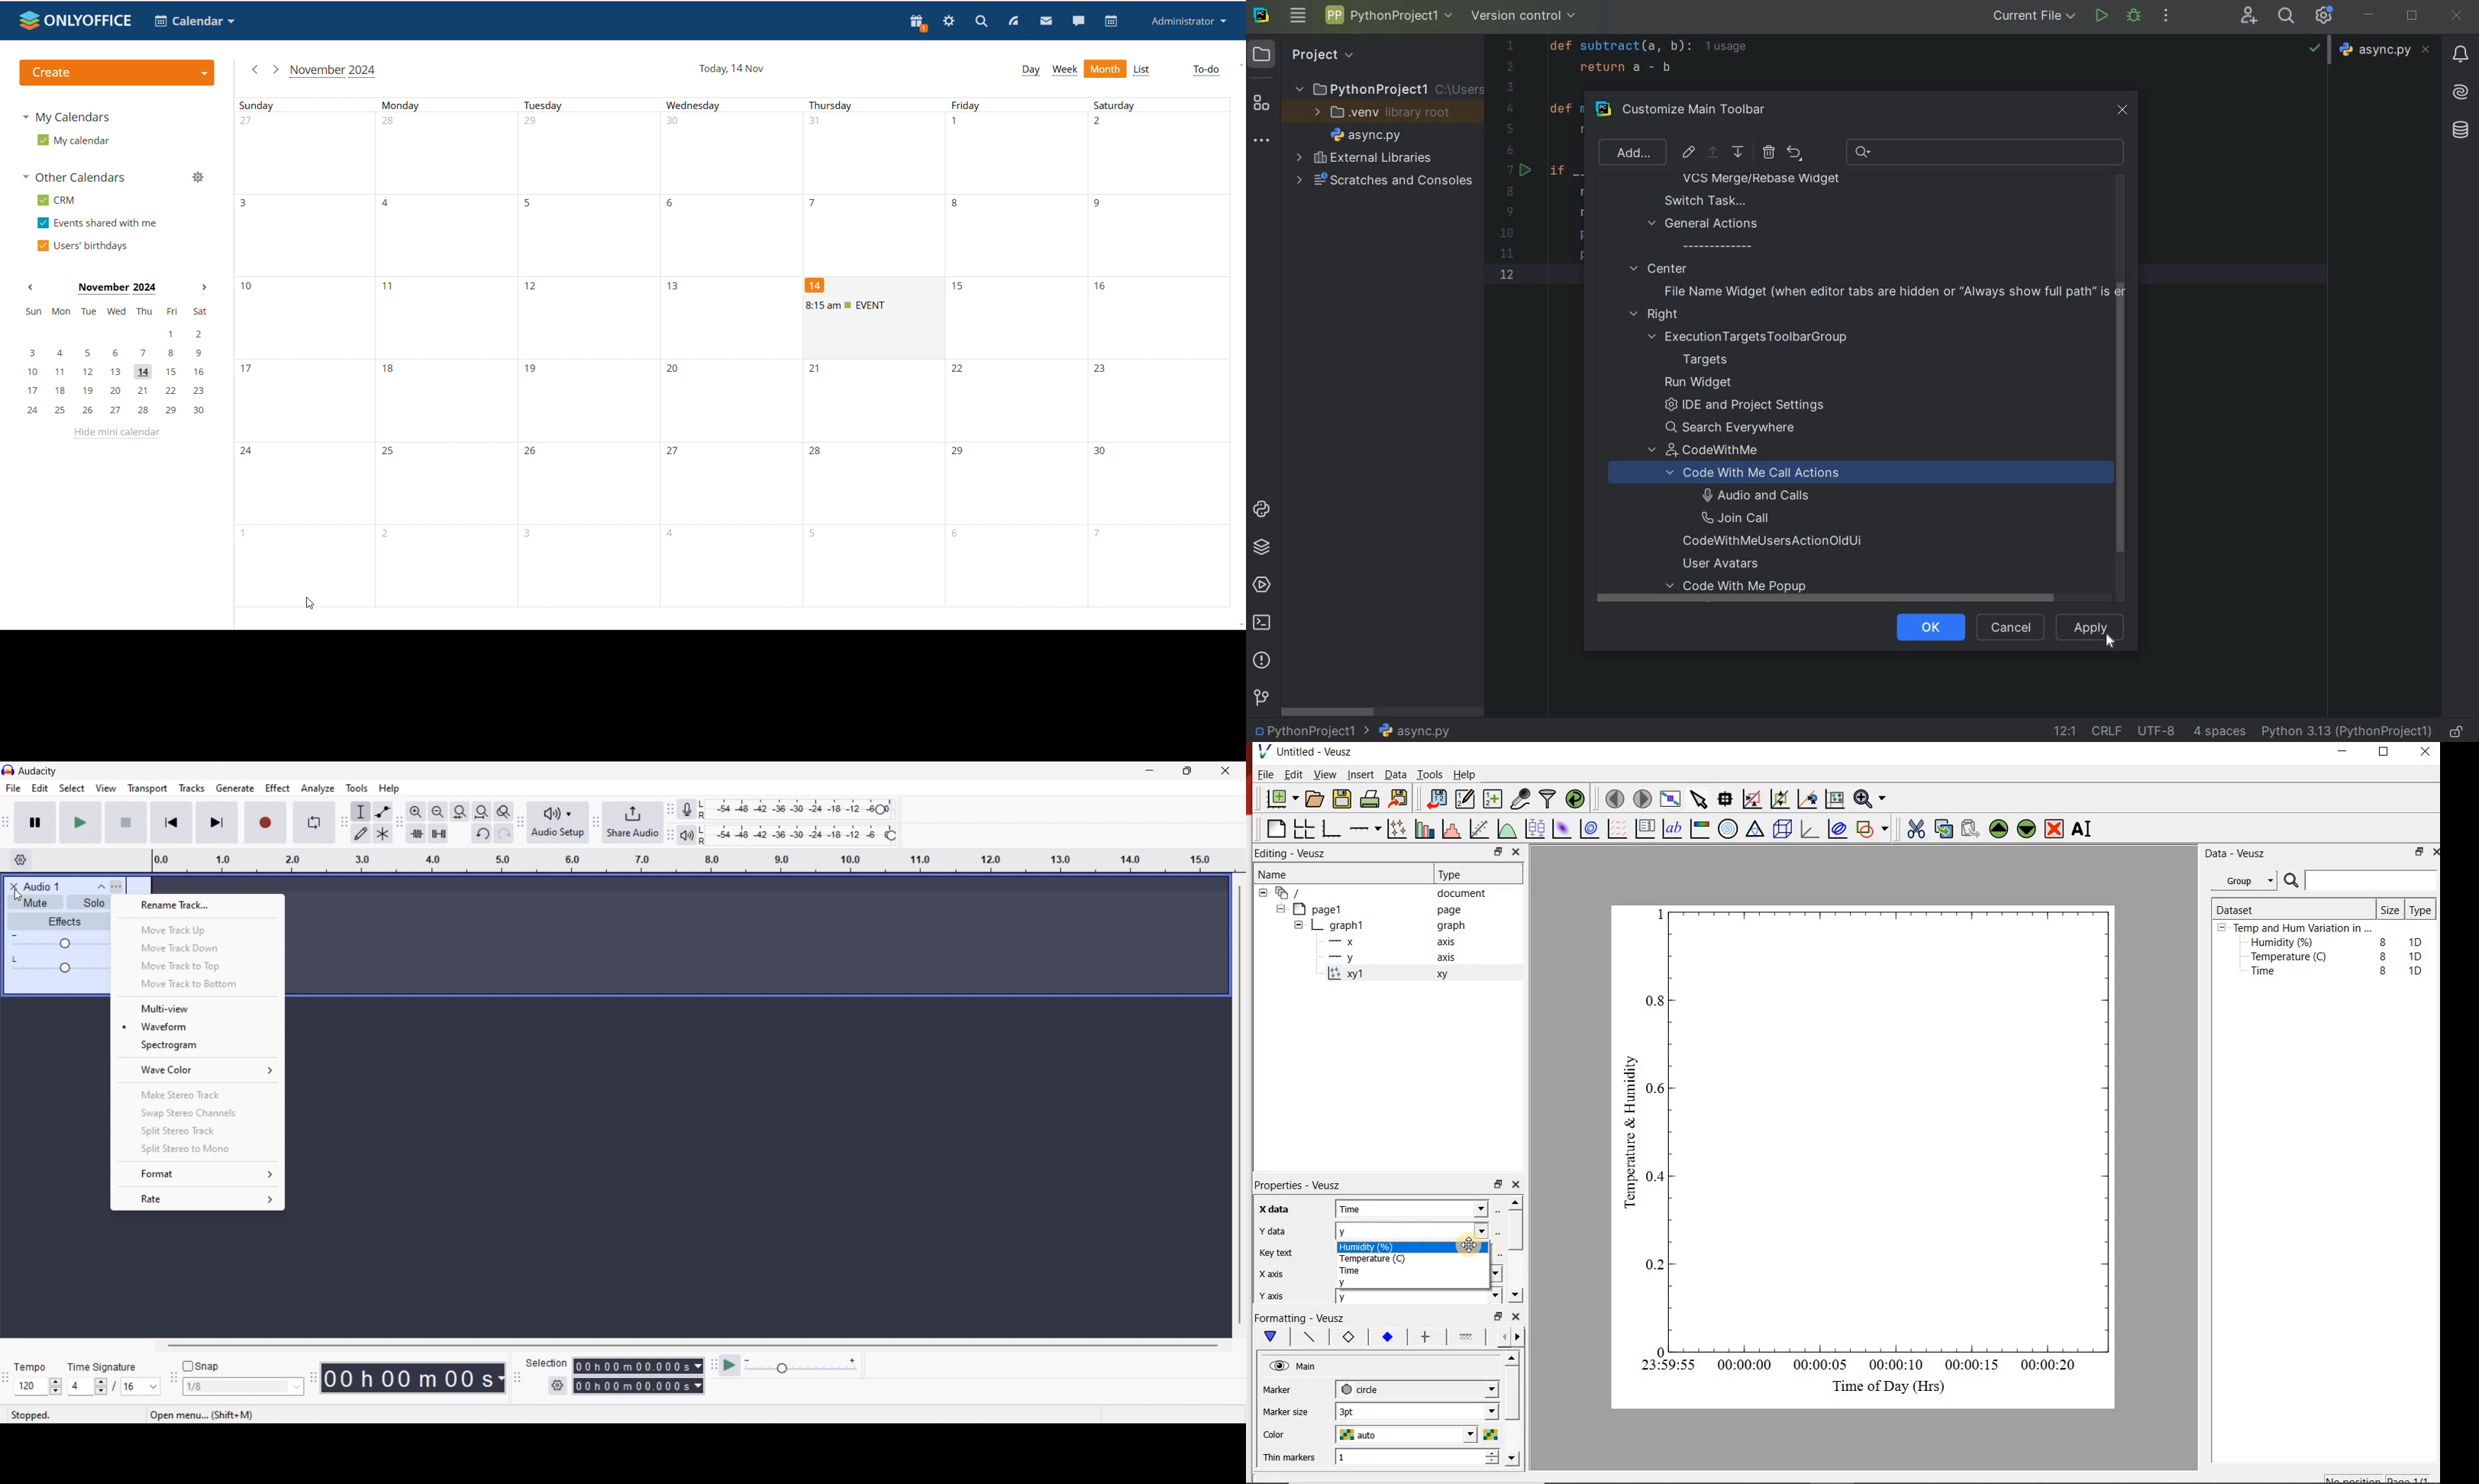 The image size is (2492, 1484). Describe the element at coordinates (2433, 851) in the screenshot. I see `close` at that location.